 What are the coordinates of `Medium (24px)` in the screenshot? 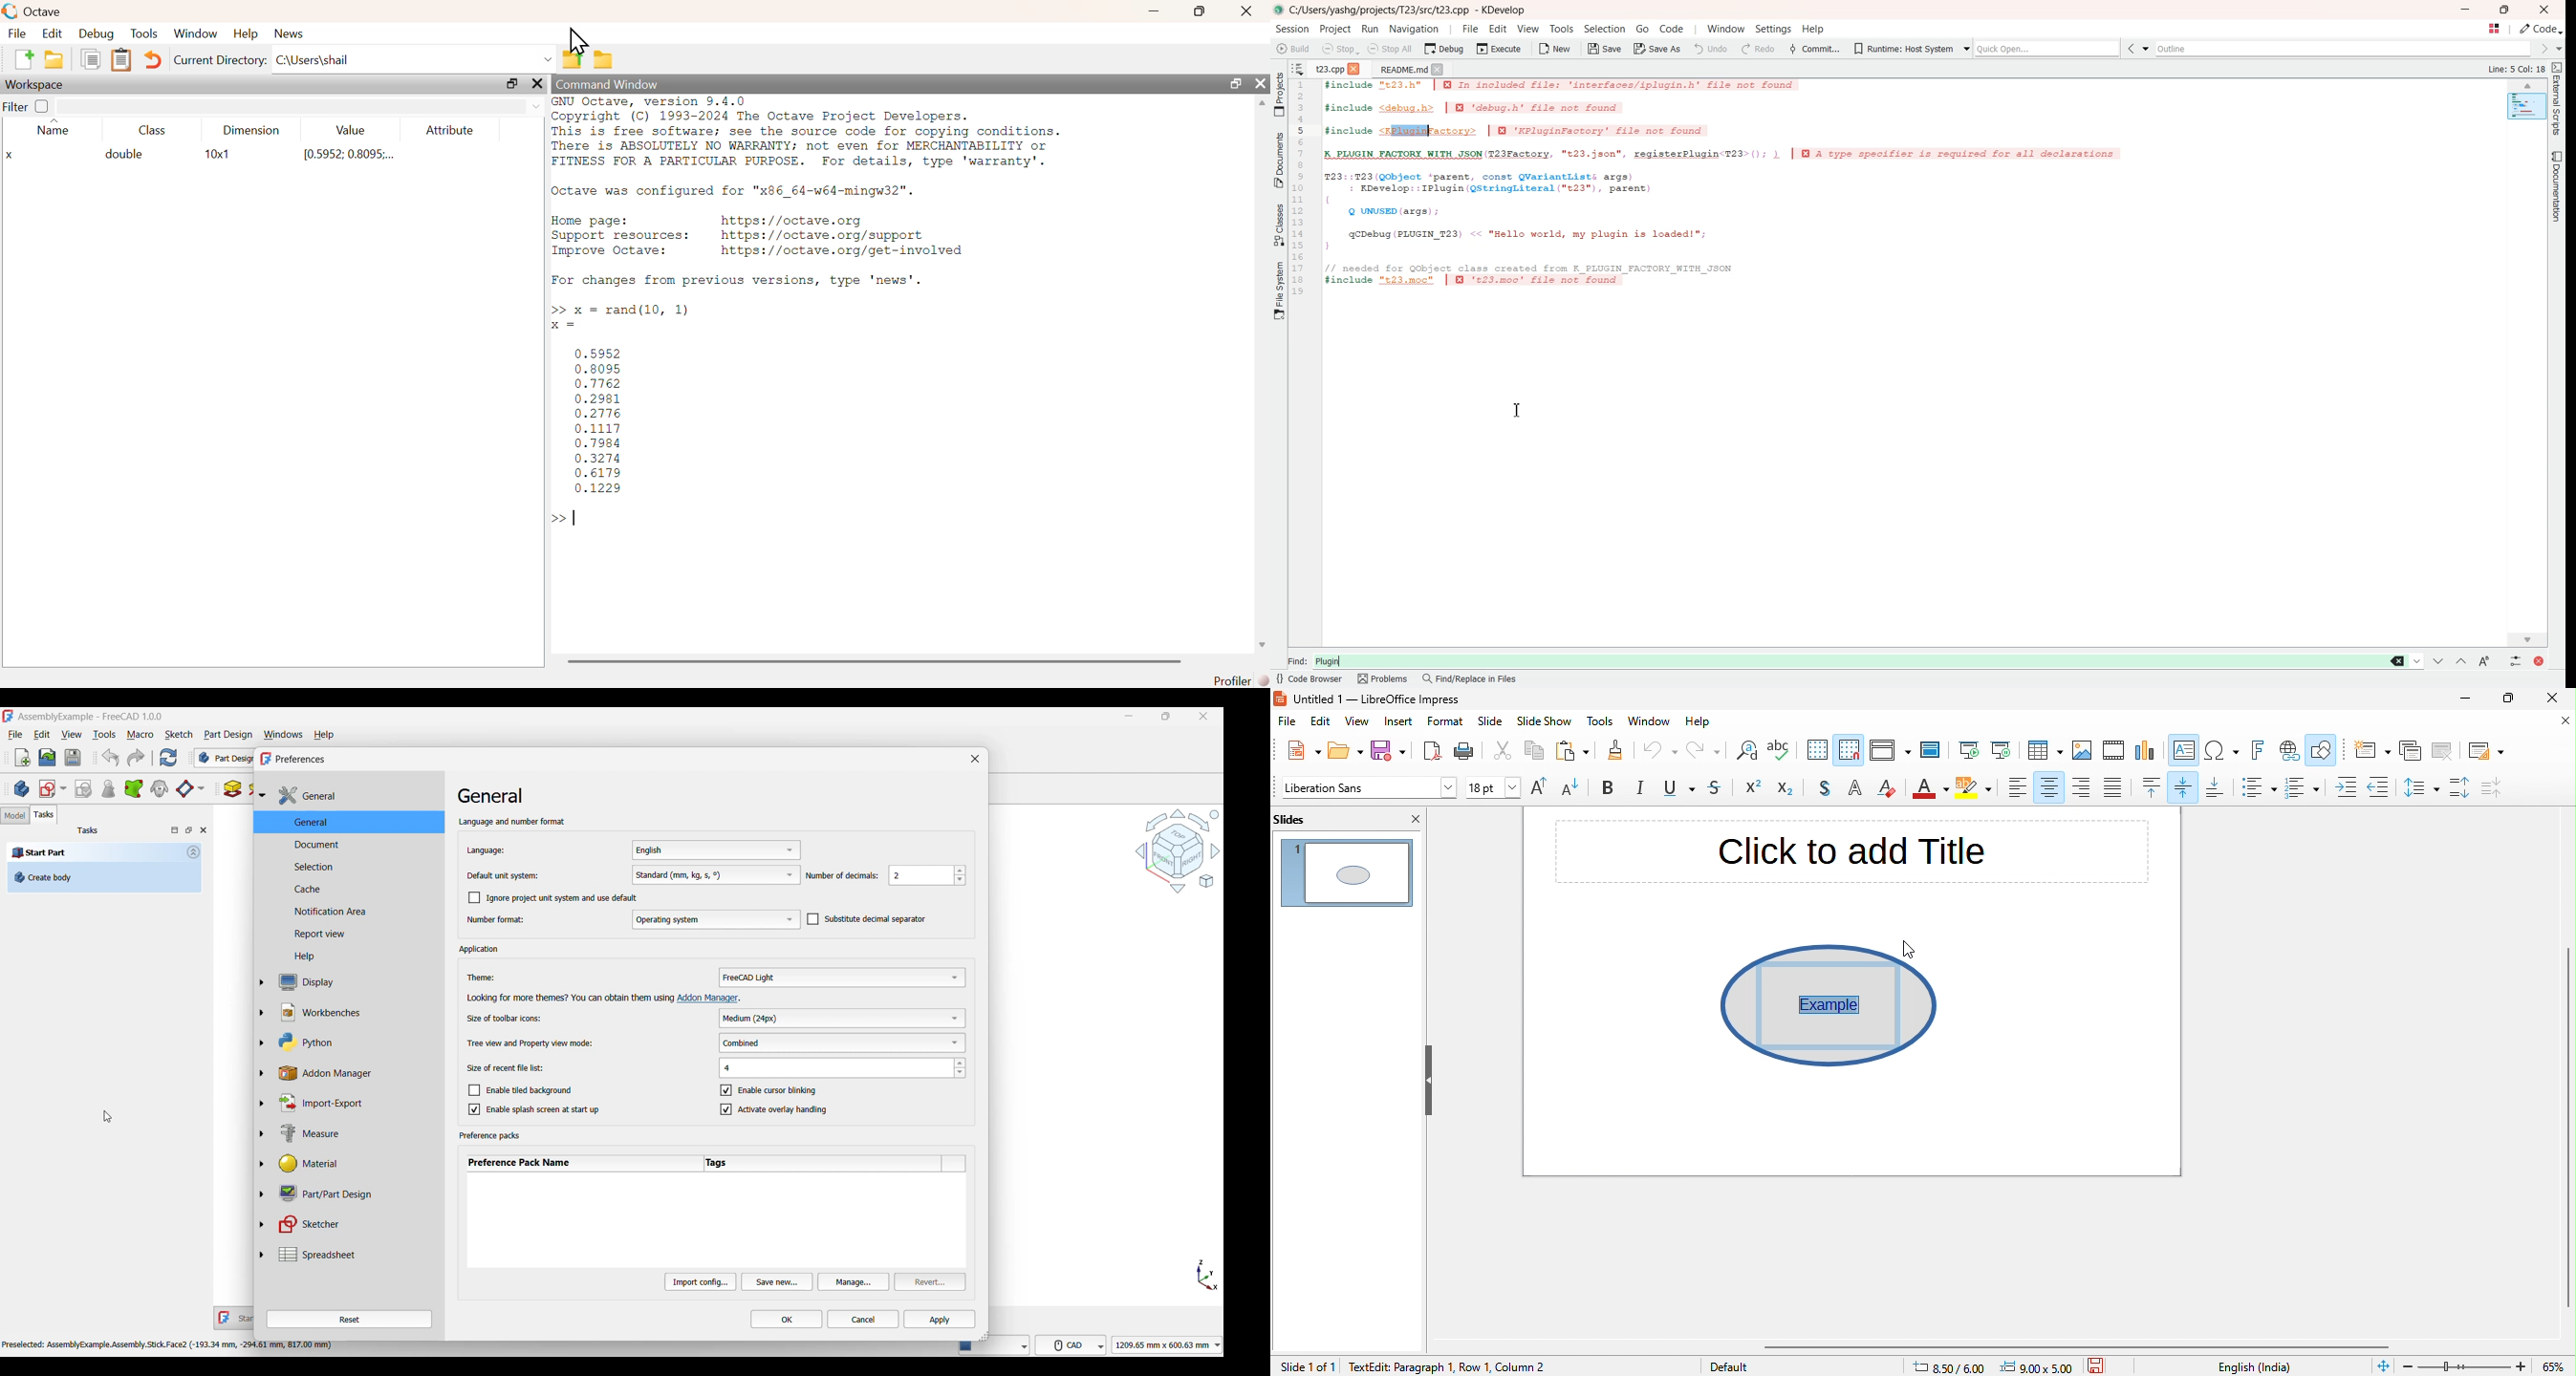 It's located at (842, 1017).